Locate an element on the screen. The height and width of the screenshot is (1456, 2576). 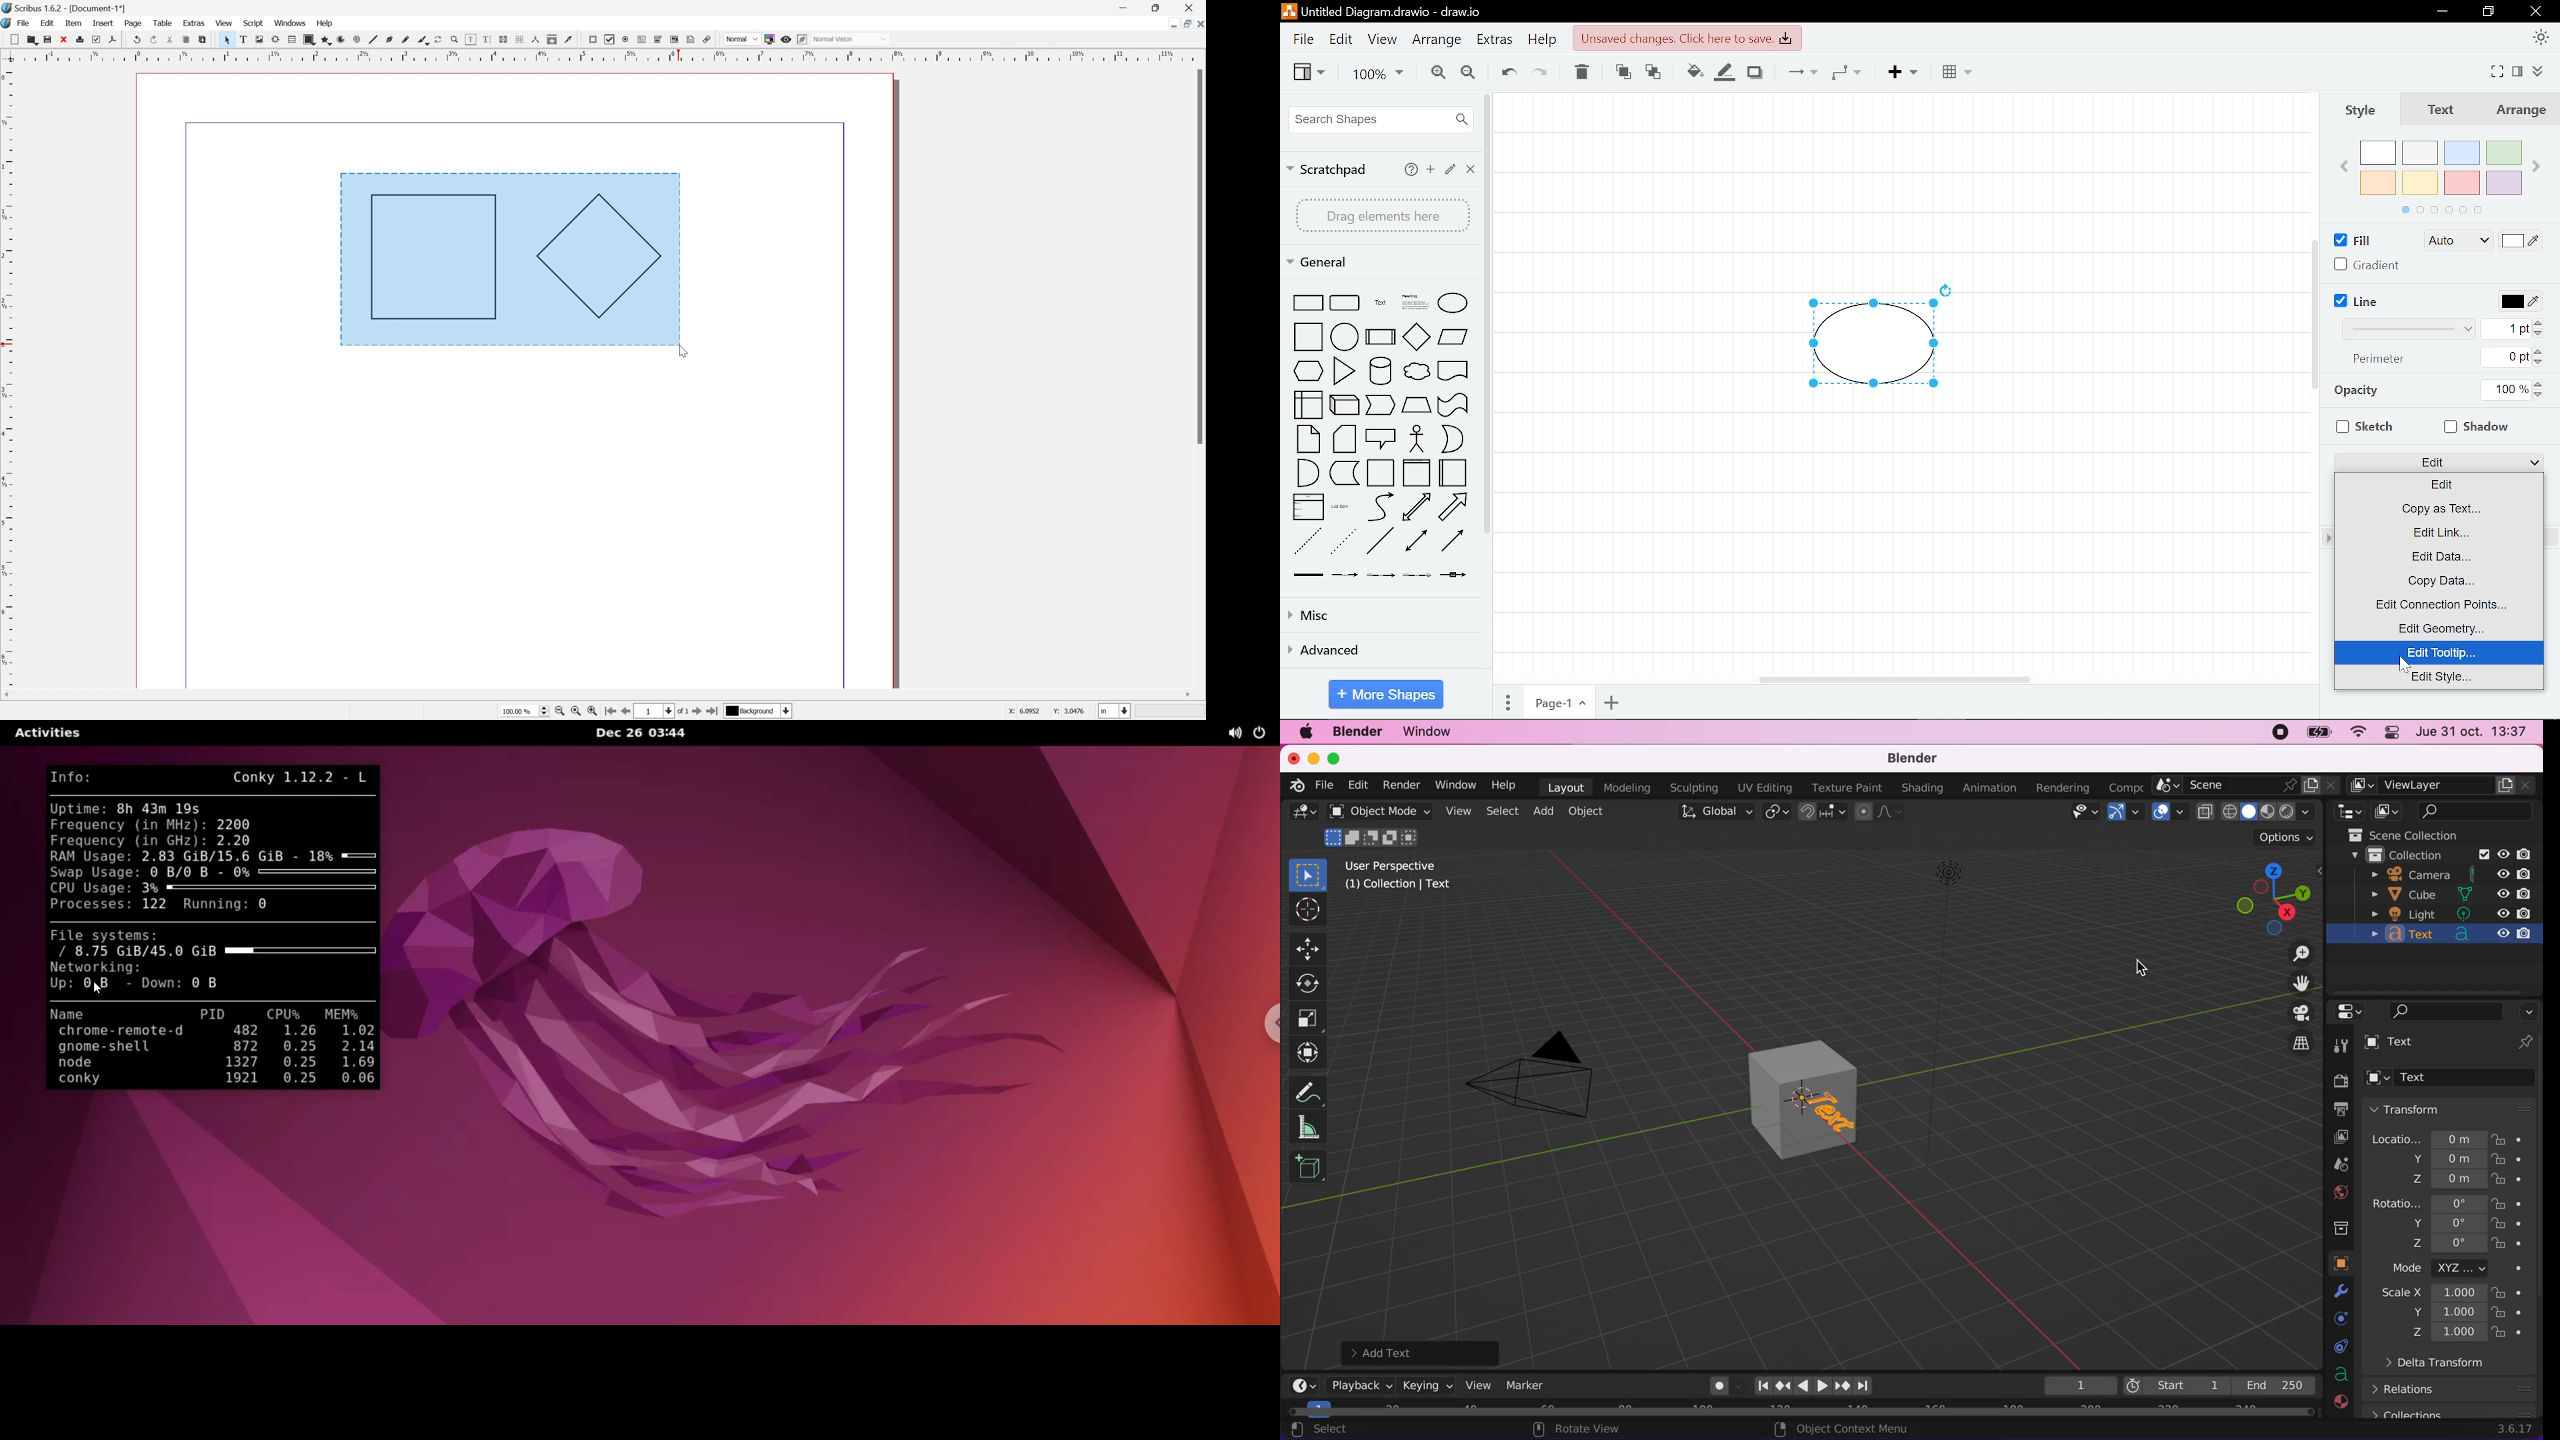
Select current page is located at coordinates (661, 712).